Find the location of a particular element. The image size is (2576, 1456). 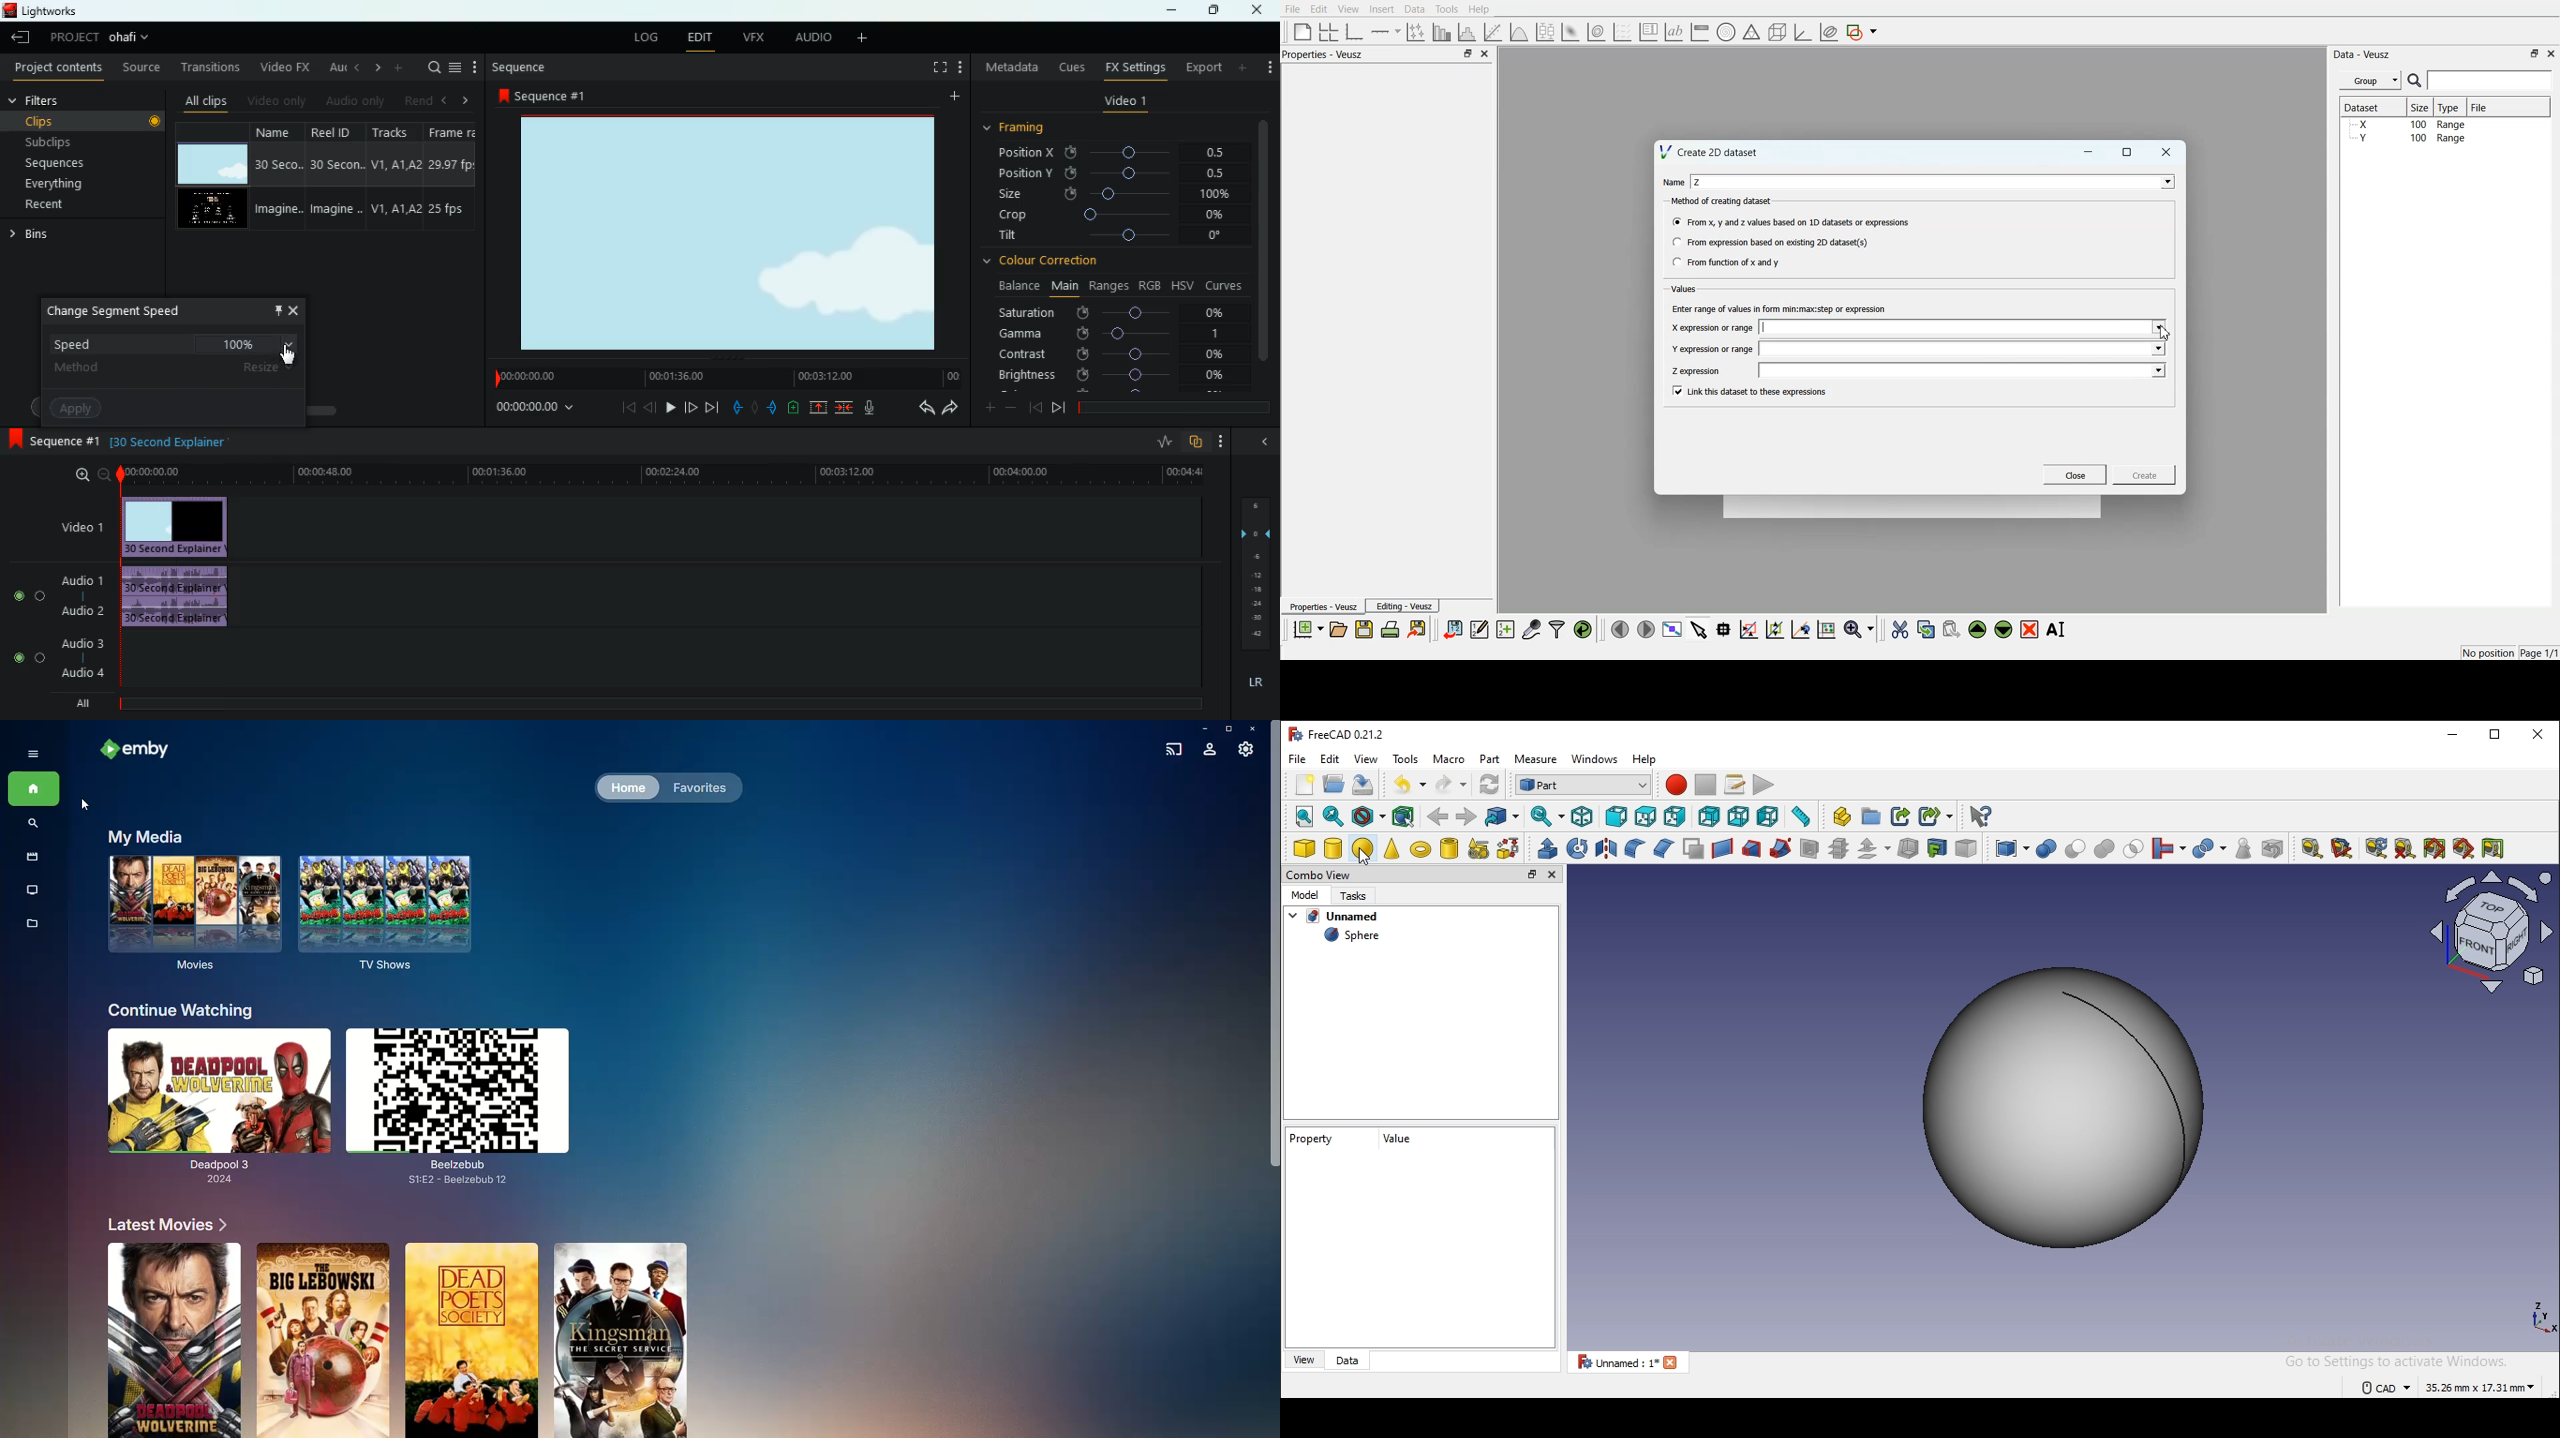

more is located at coordinates (1244, 67).